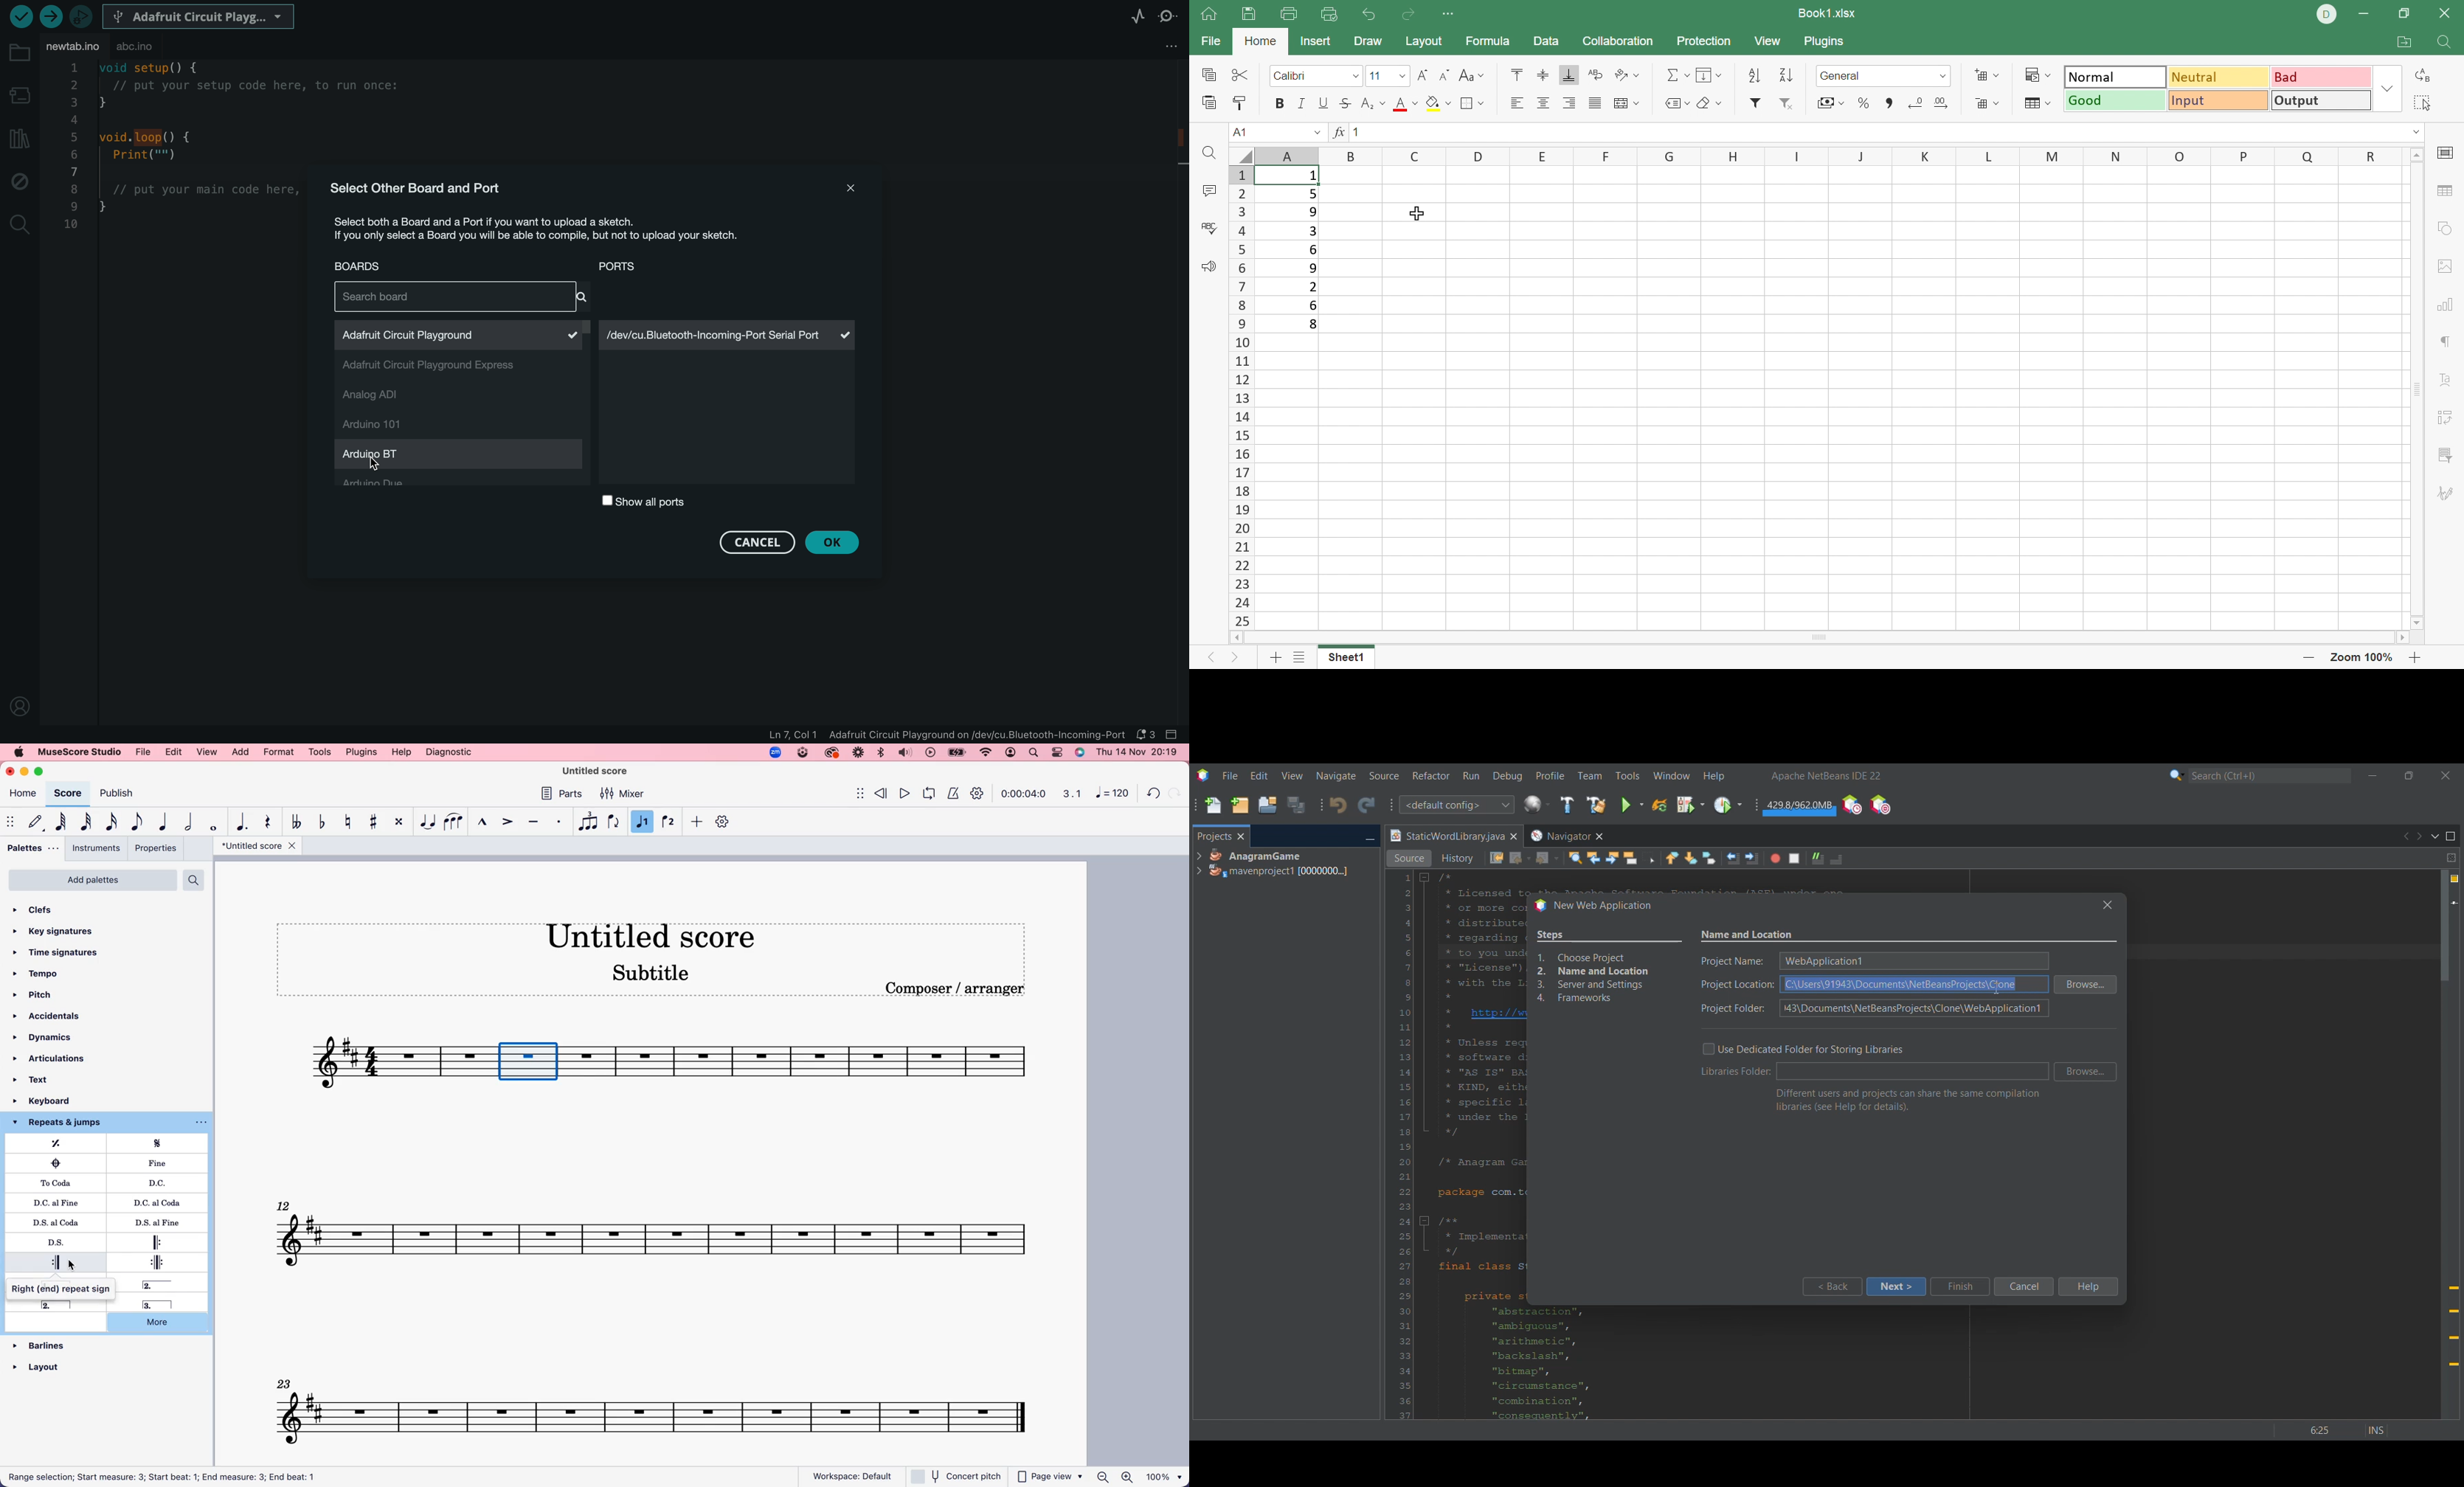  I want to click on Last edit, so click(1497, 858).